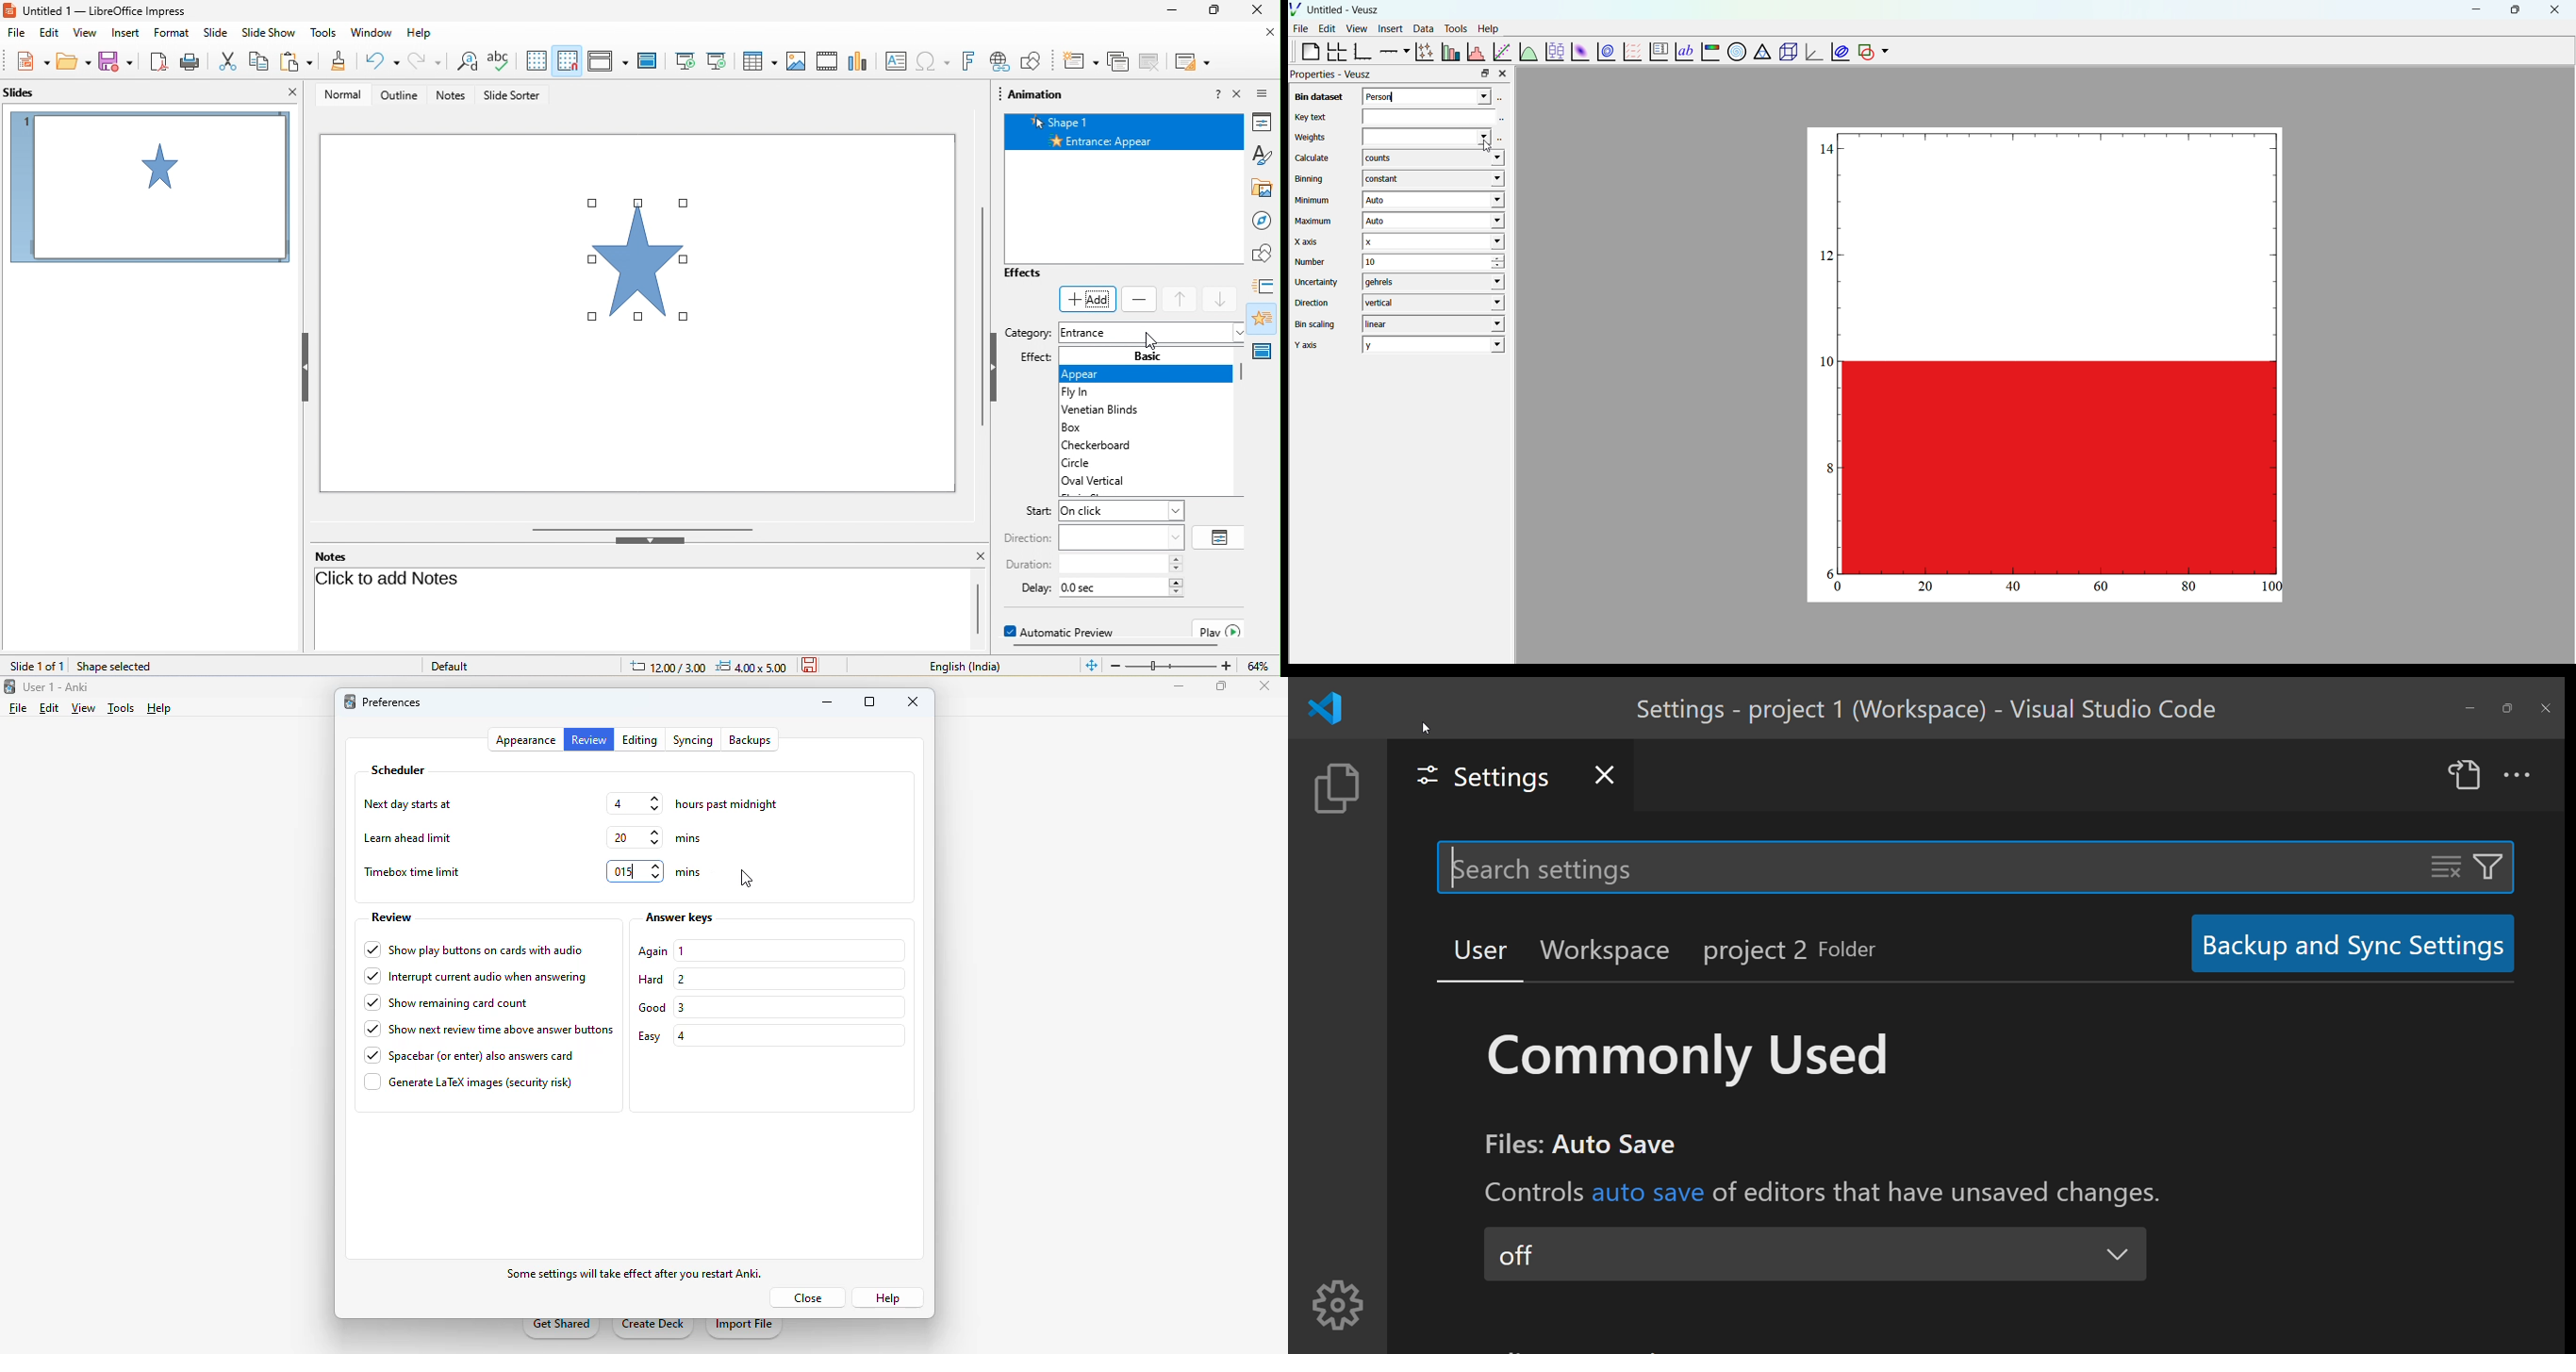  Describe the element at coordinates (477, 976) in the screenshot. I see `interrupt current audio when answering` at that location.